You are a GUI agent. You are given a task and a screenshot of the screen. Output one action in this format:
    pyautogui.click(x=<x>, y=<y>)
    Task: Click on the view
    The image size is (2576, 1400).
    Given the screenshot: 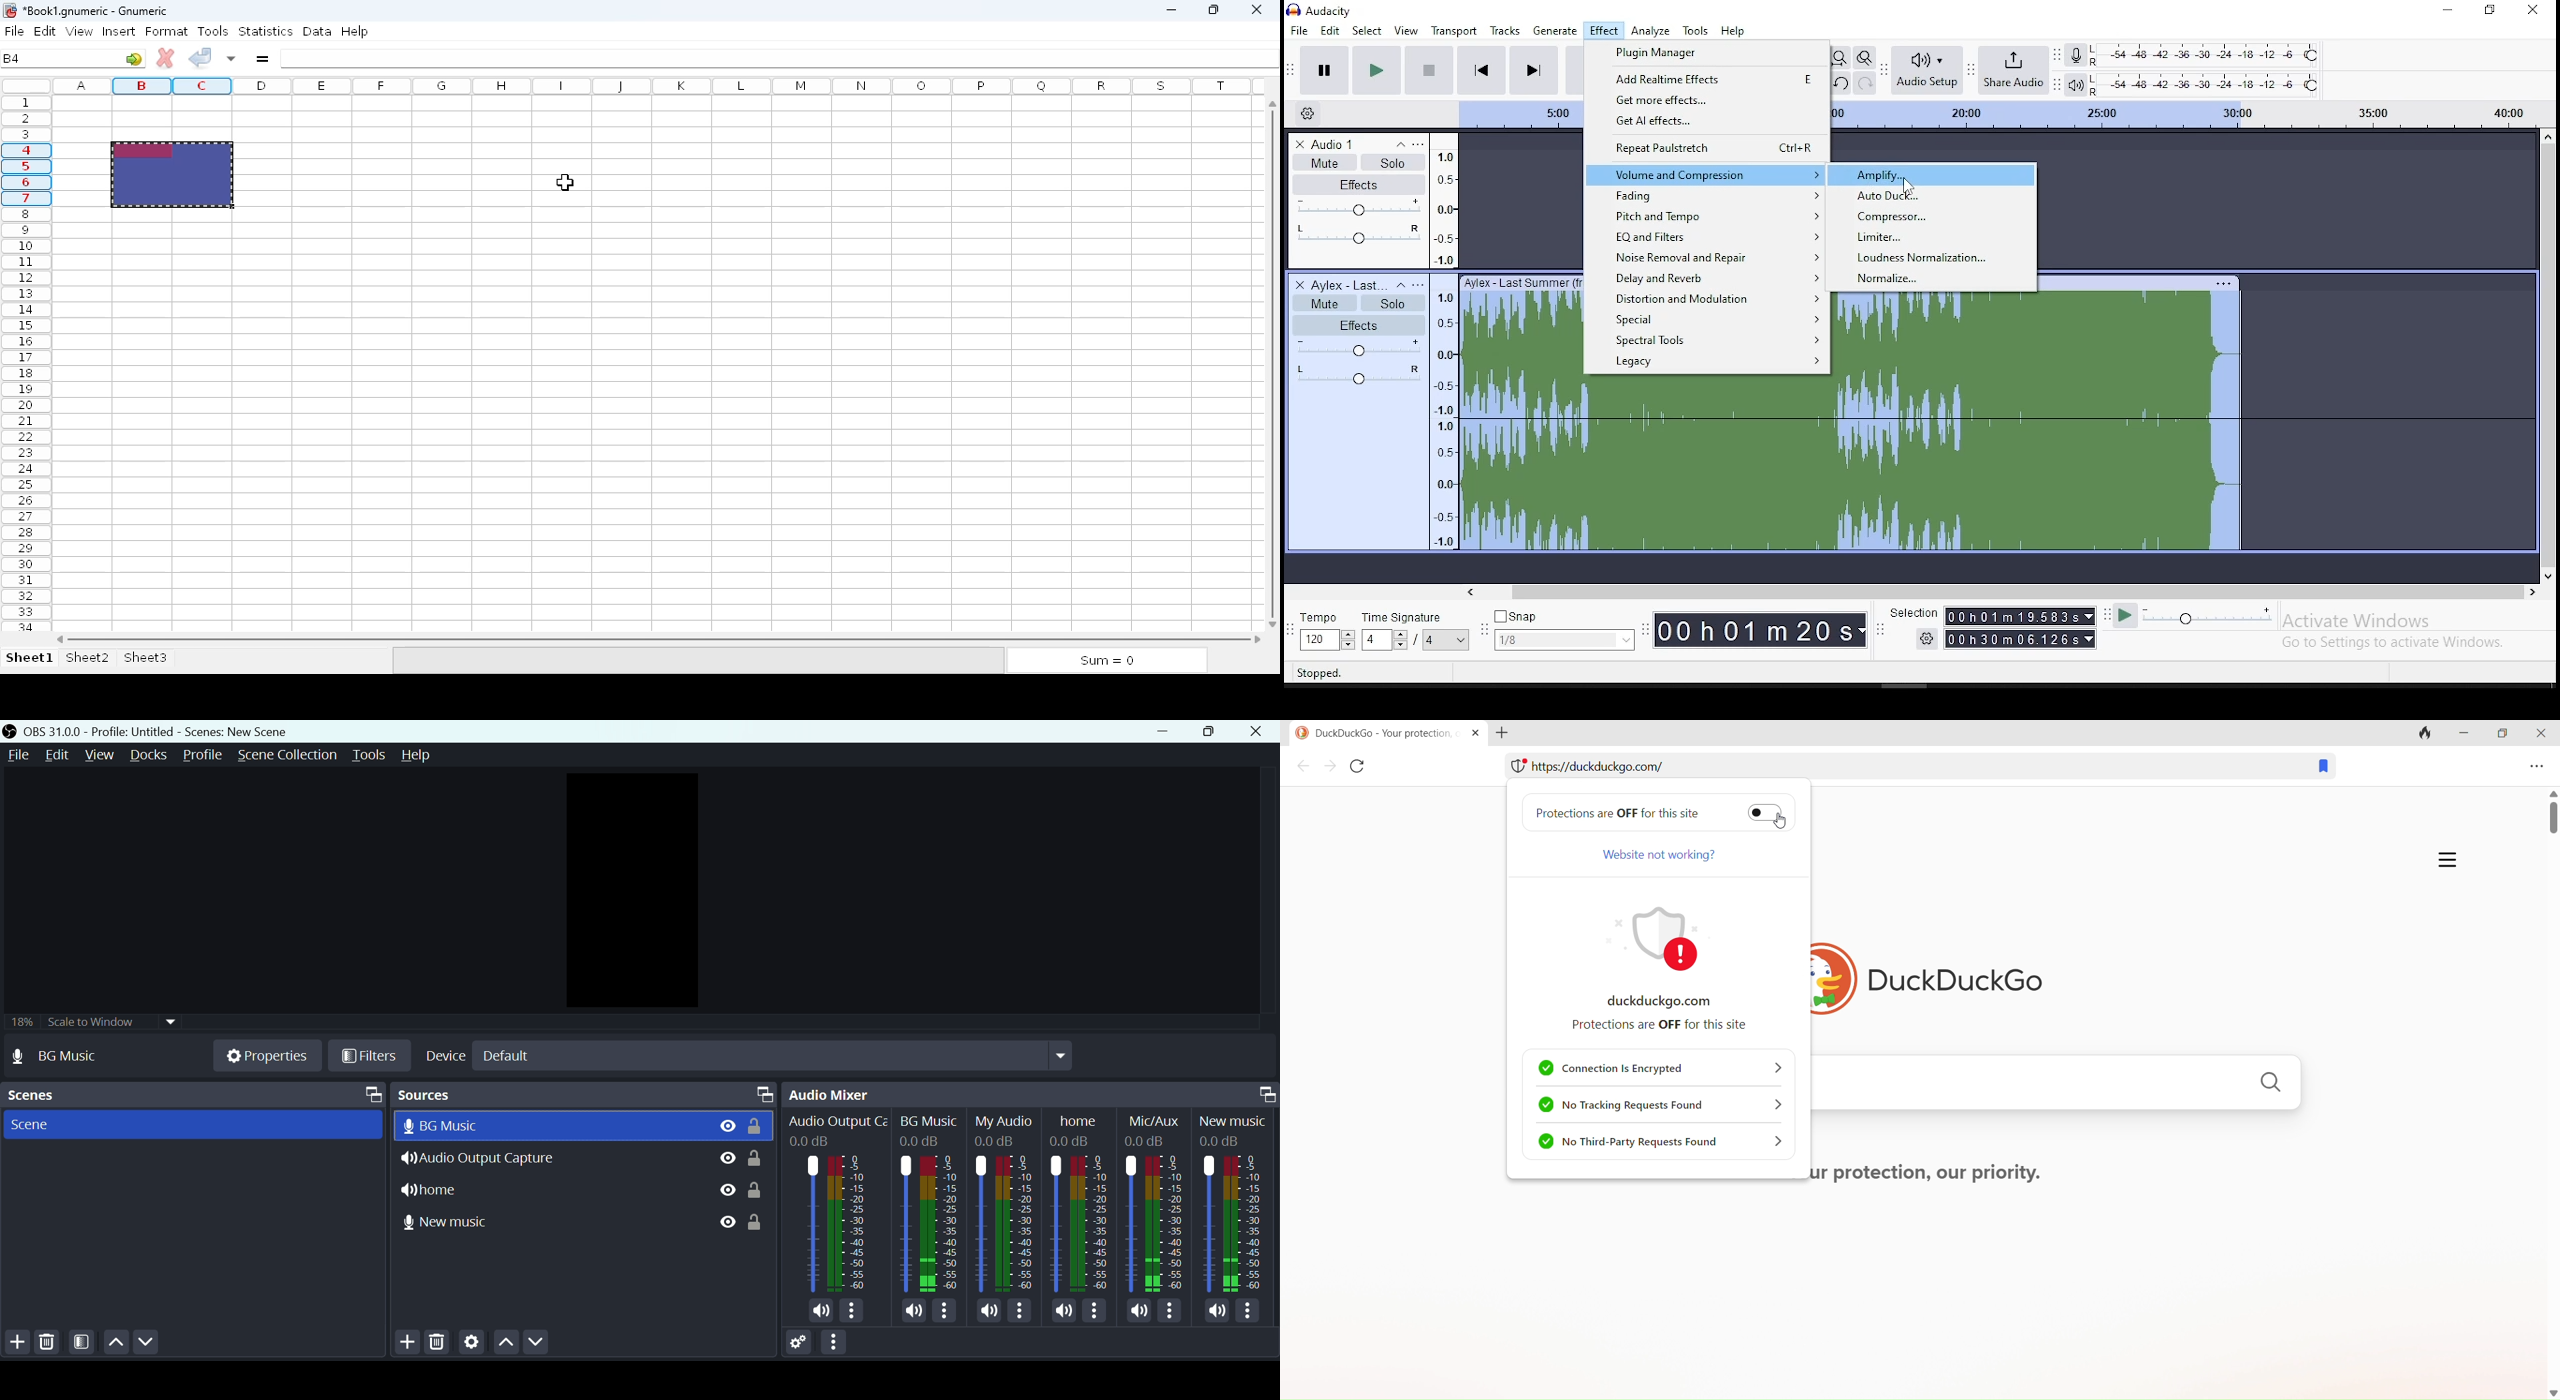 What is the action you would take?
    pyautogui.click(x=79, y=32)
    